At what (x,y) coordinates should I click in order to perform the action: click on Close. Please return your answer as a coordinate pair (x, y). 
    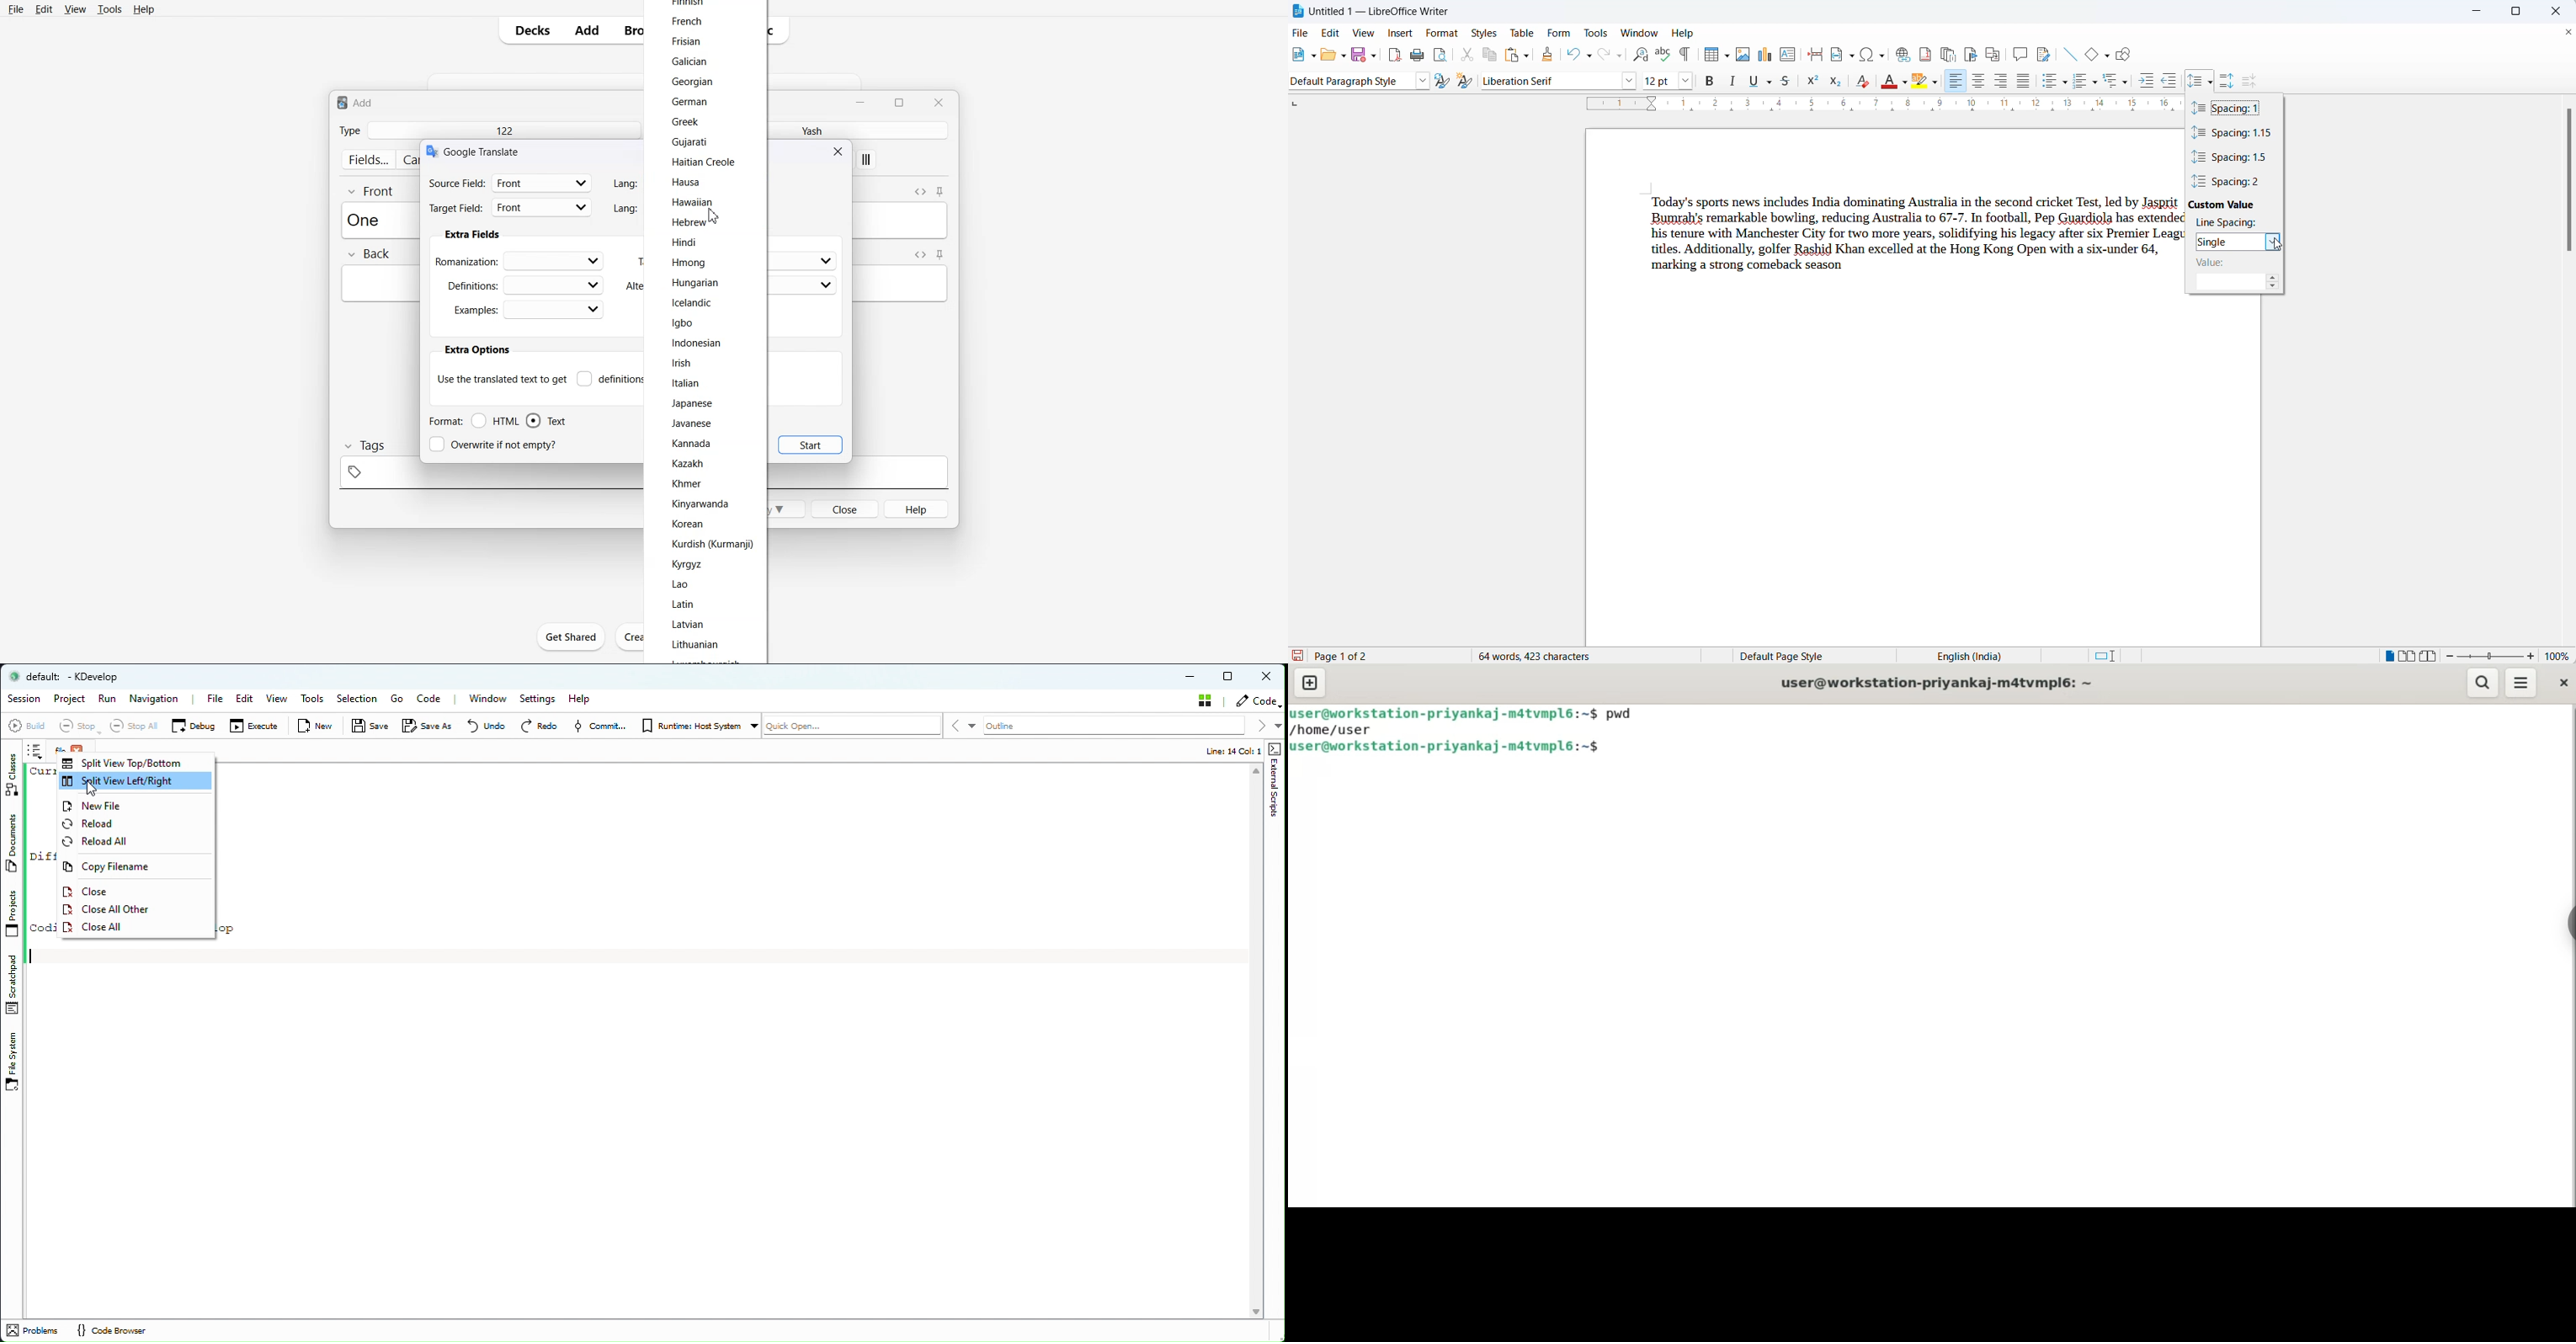
    Looking at the image, I should click on (840, 151).